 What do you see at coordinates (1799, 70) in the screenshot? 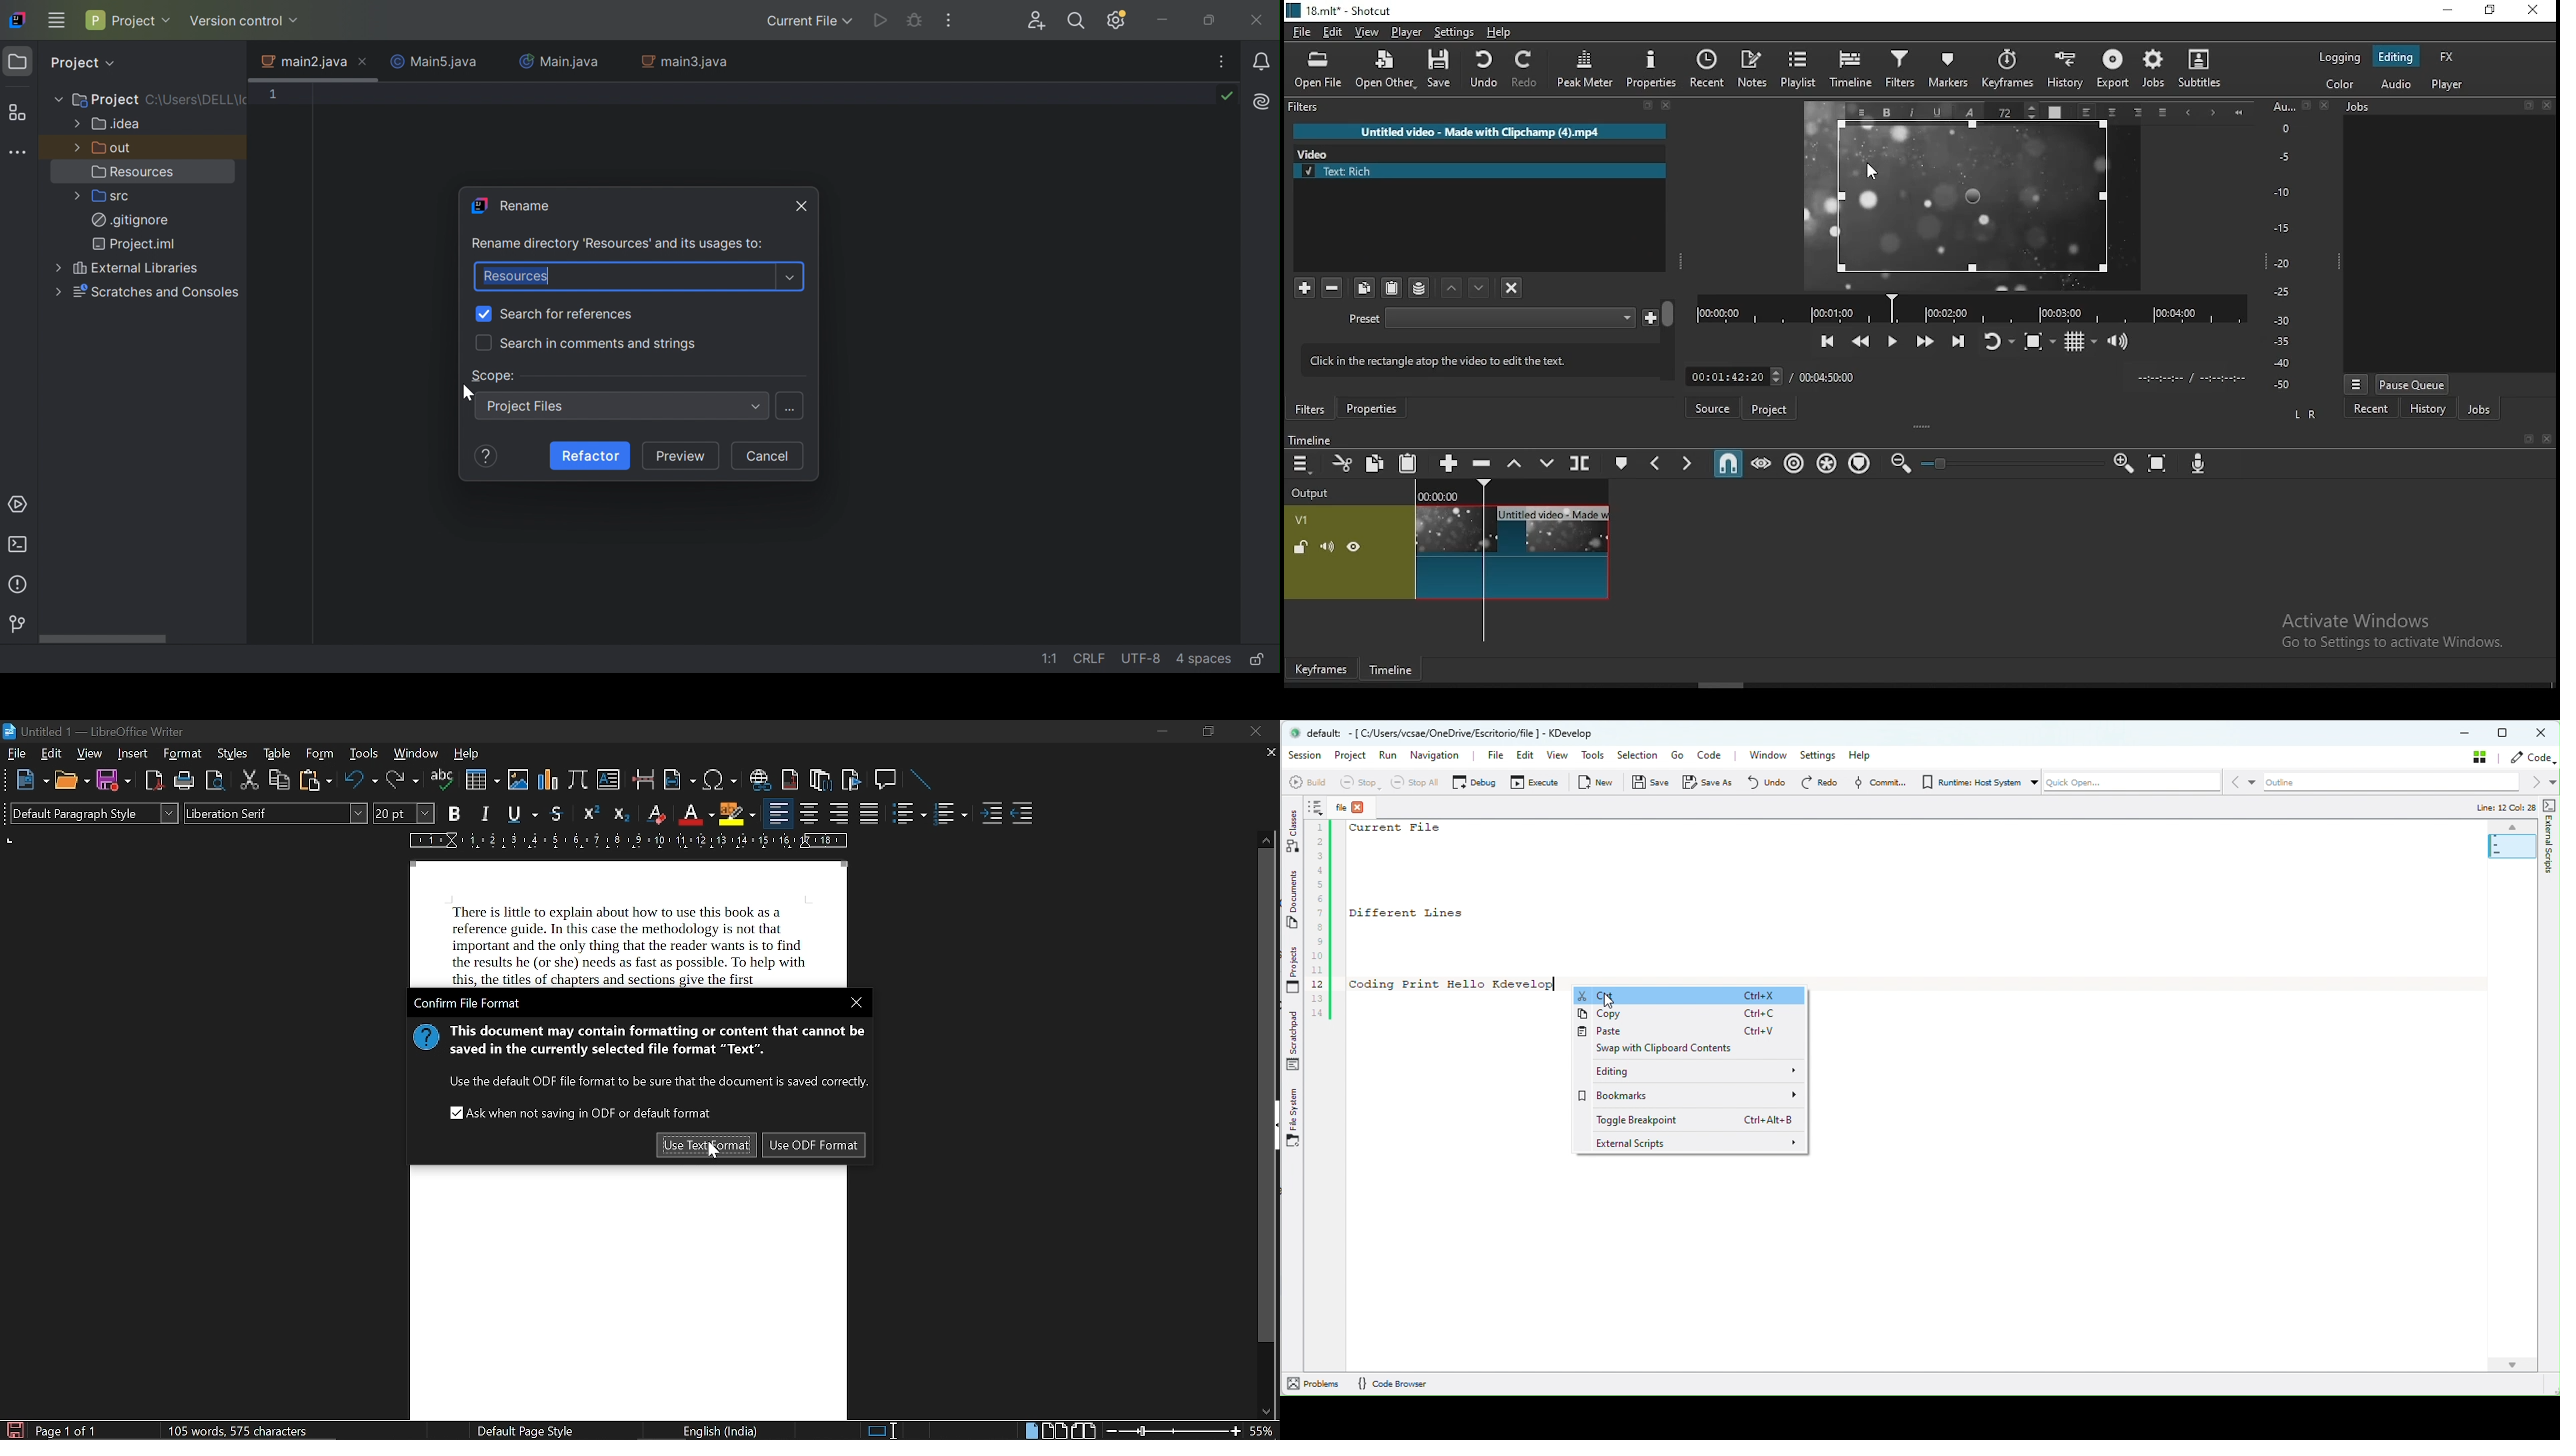
I see `playlist` at bounding box center [1799, 70].